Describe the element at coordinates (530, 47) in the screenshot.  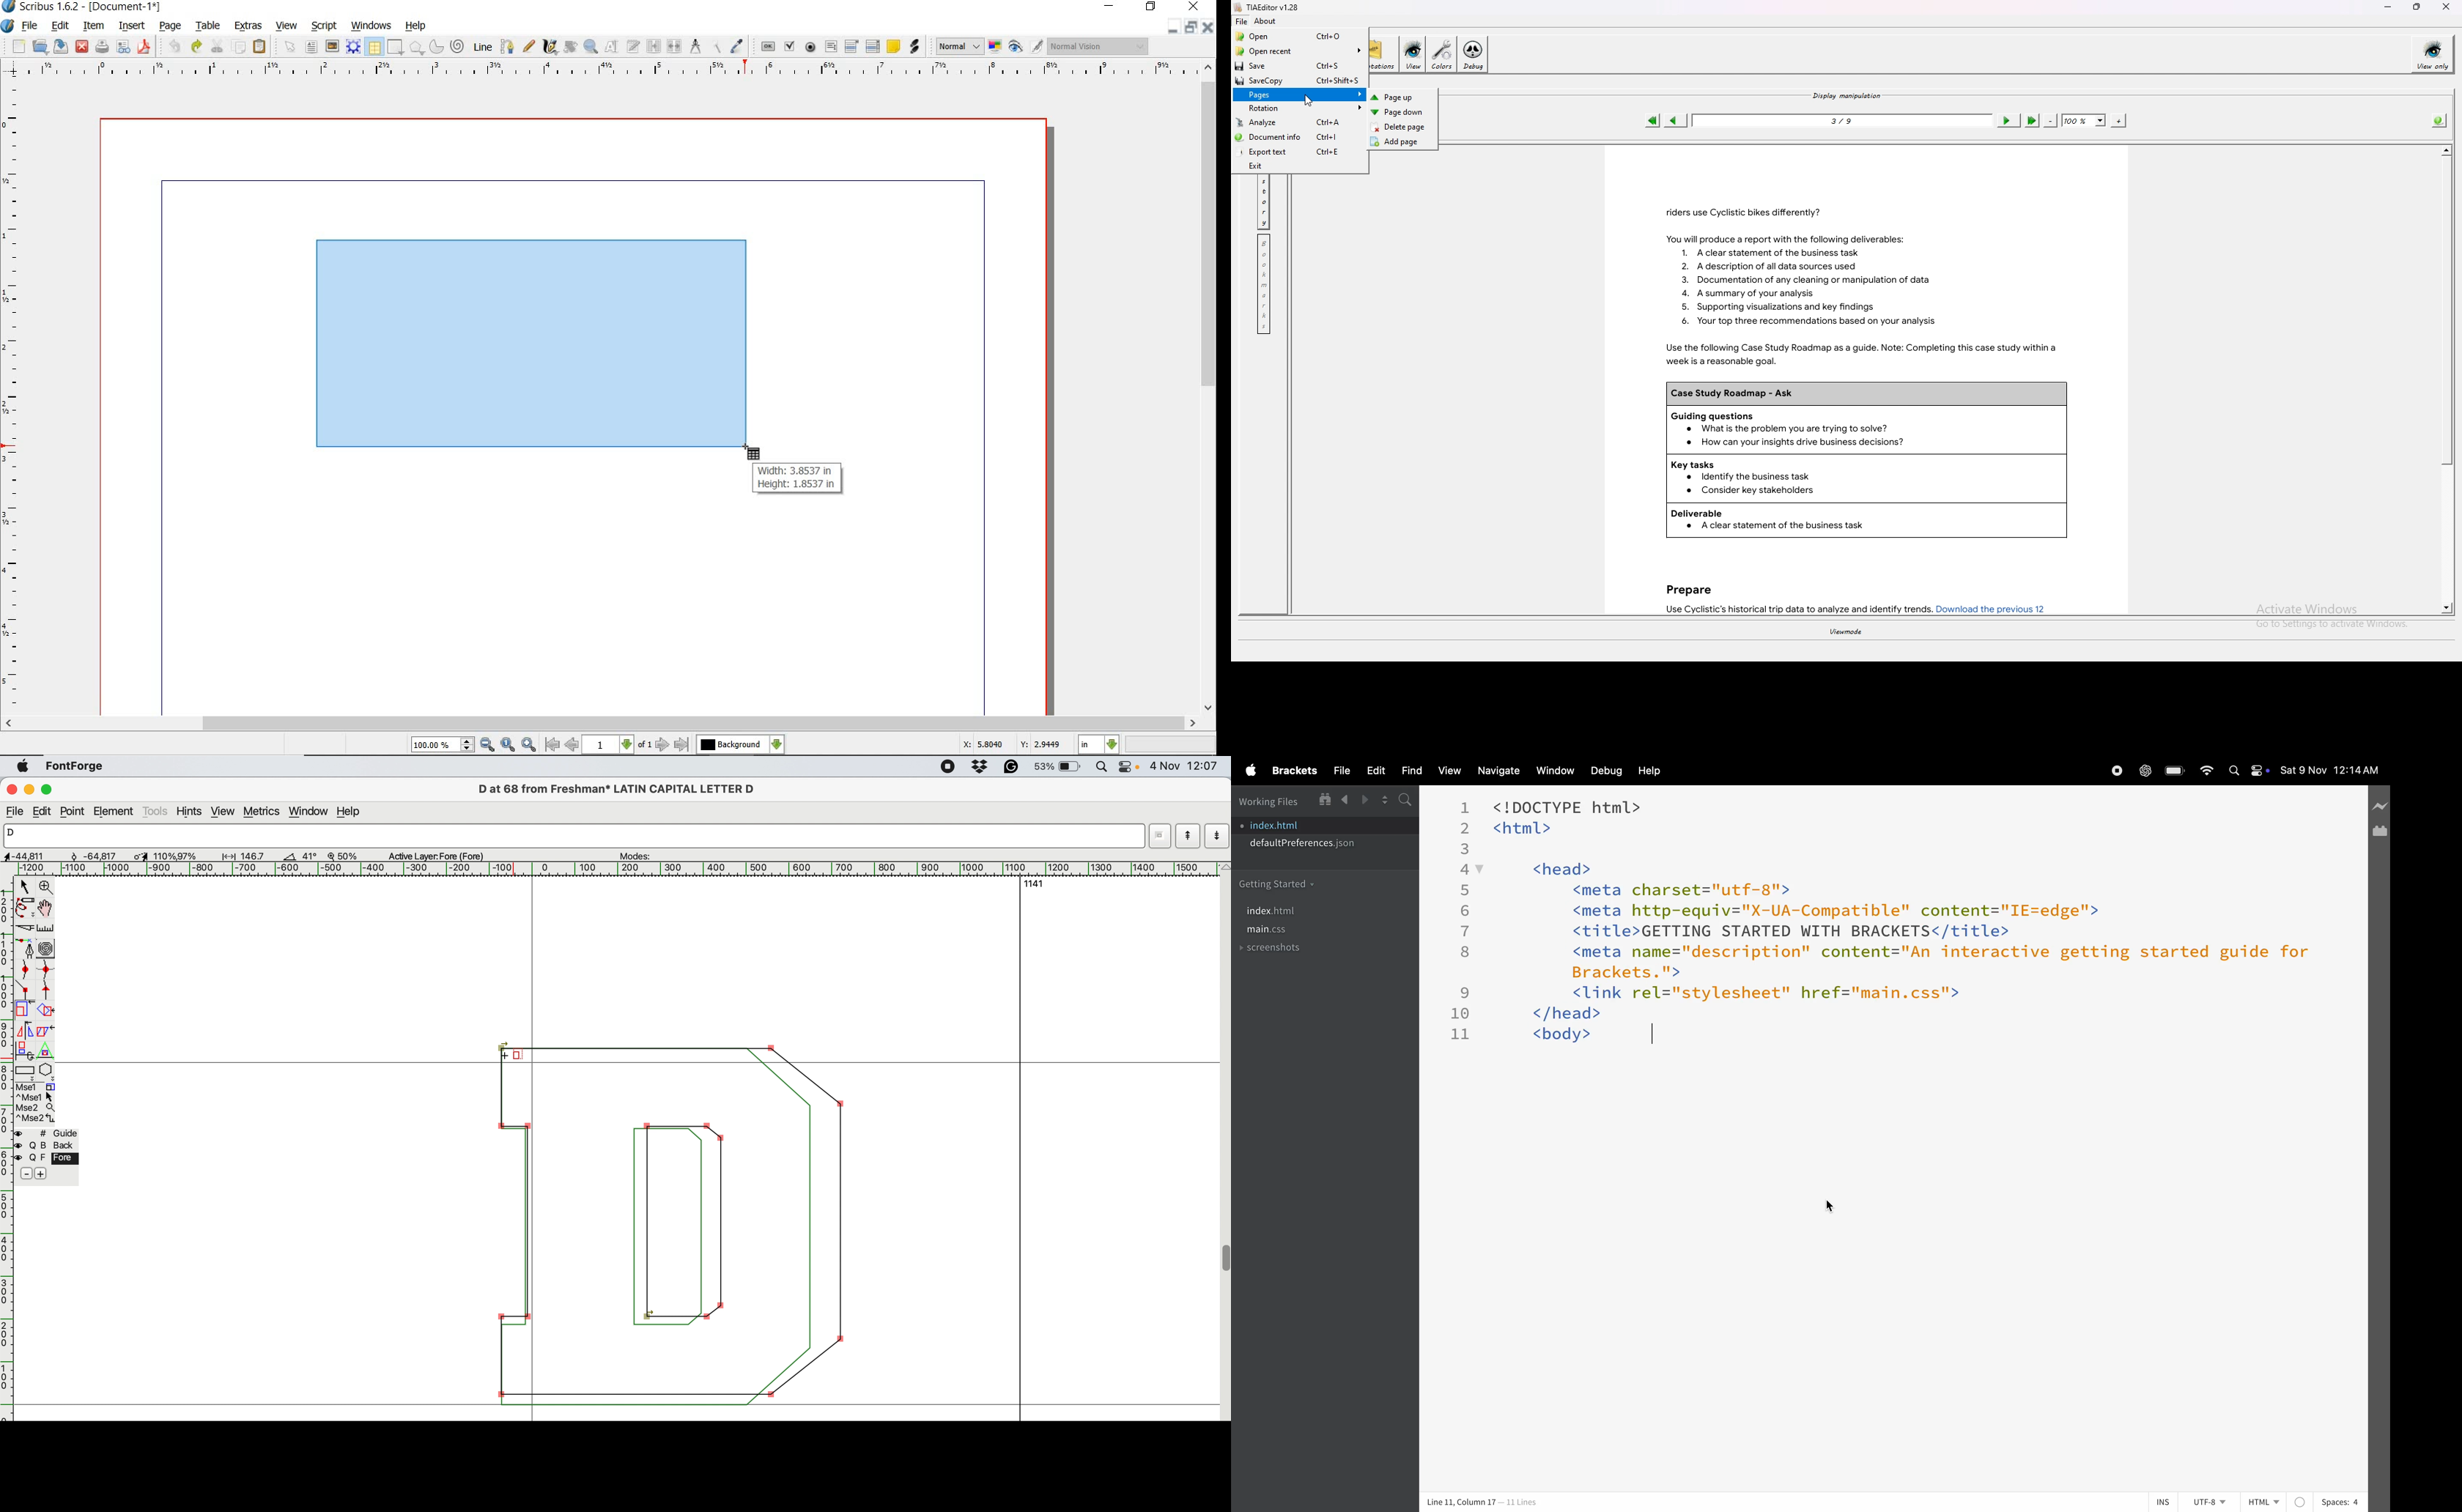
I see `freehand line` at that location.